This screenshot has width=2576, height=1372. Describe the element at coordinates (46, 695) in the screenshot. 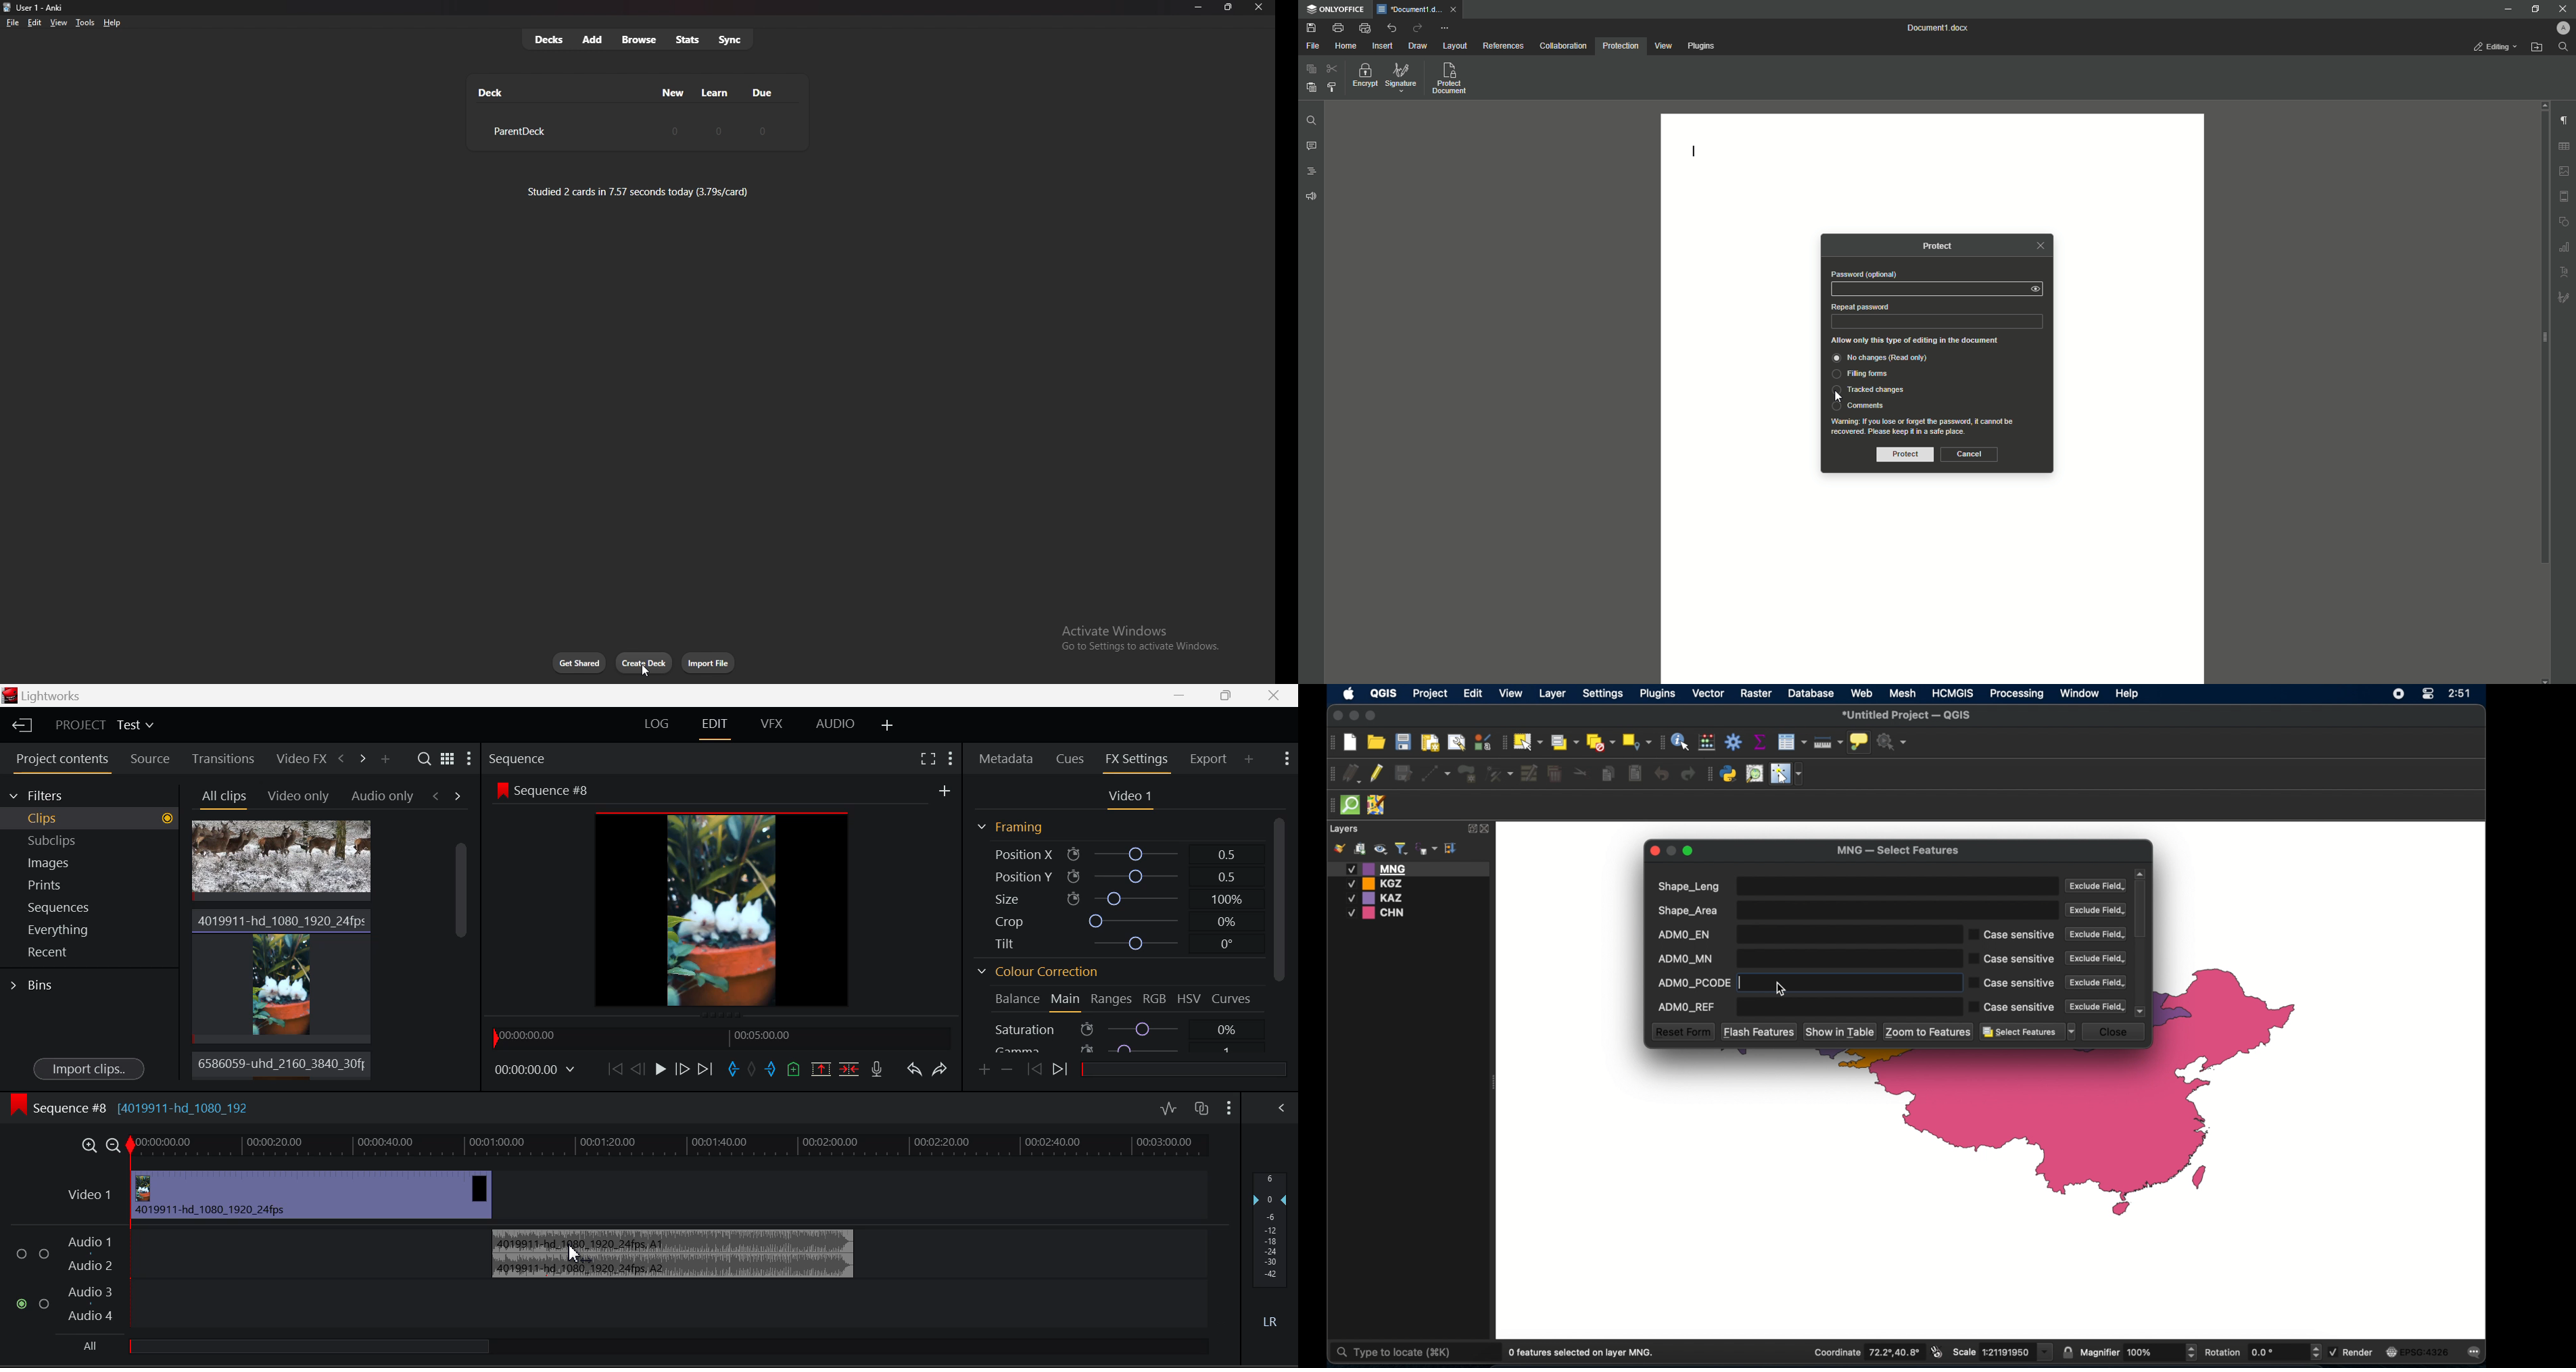

I see `Lightworks` at that location.